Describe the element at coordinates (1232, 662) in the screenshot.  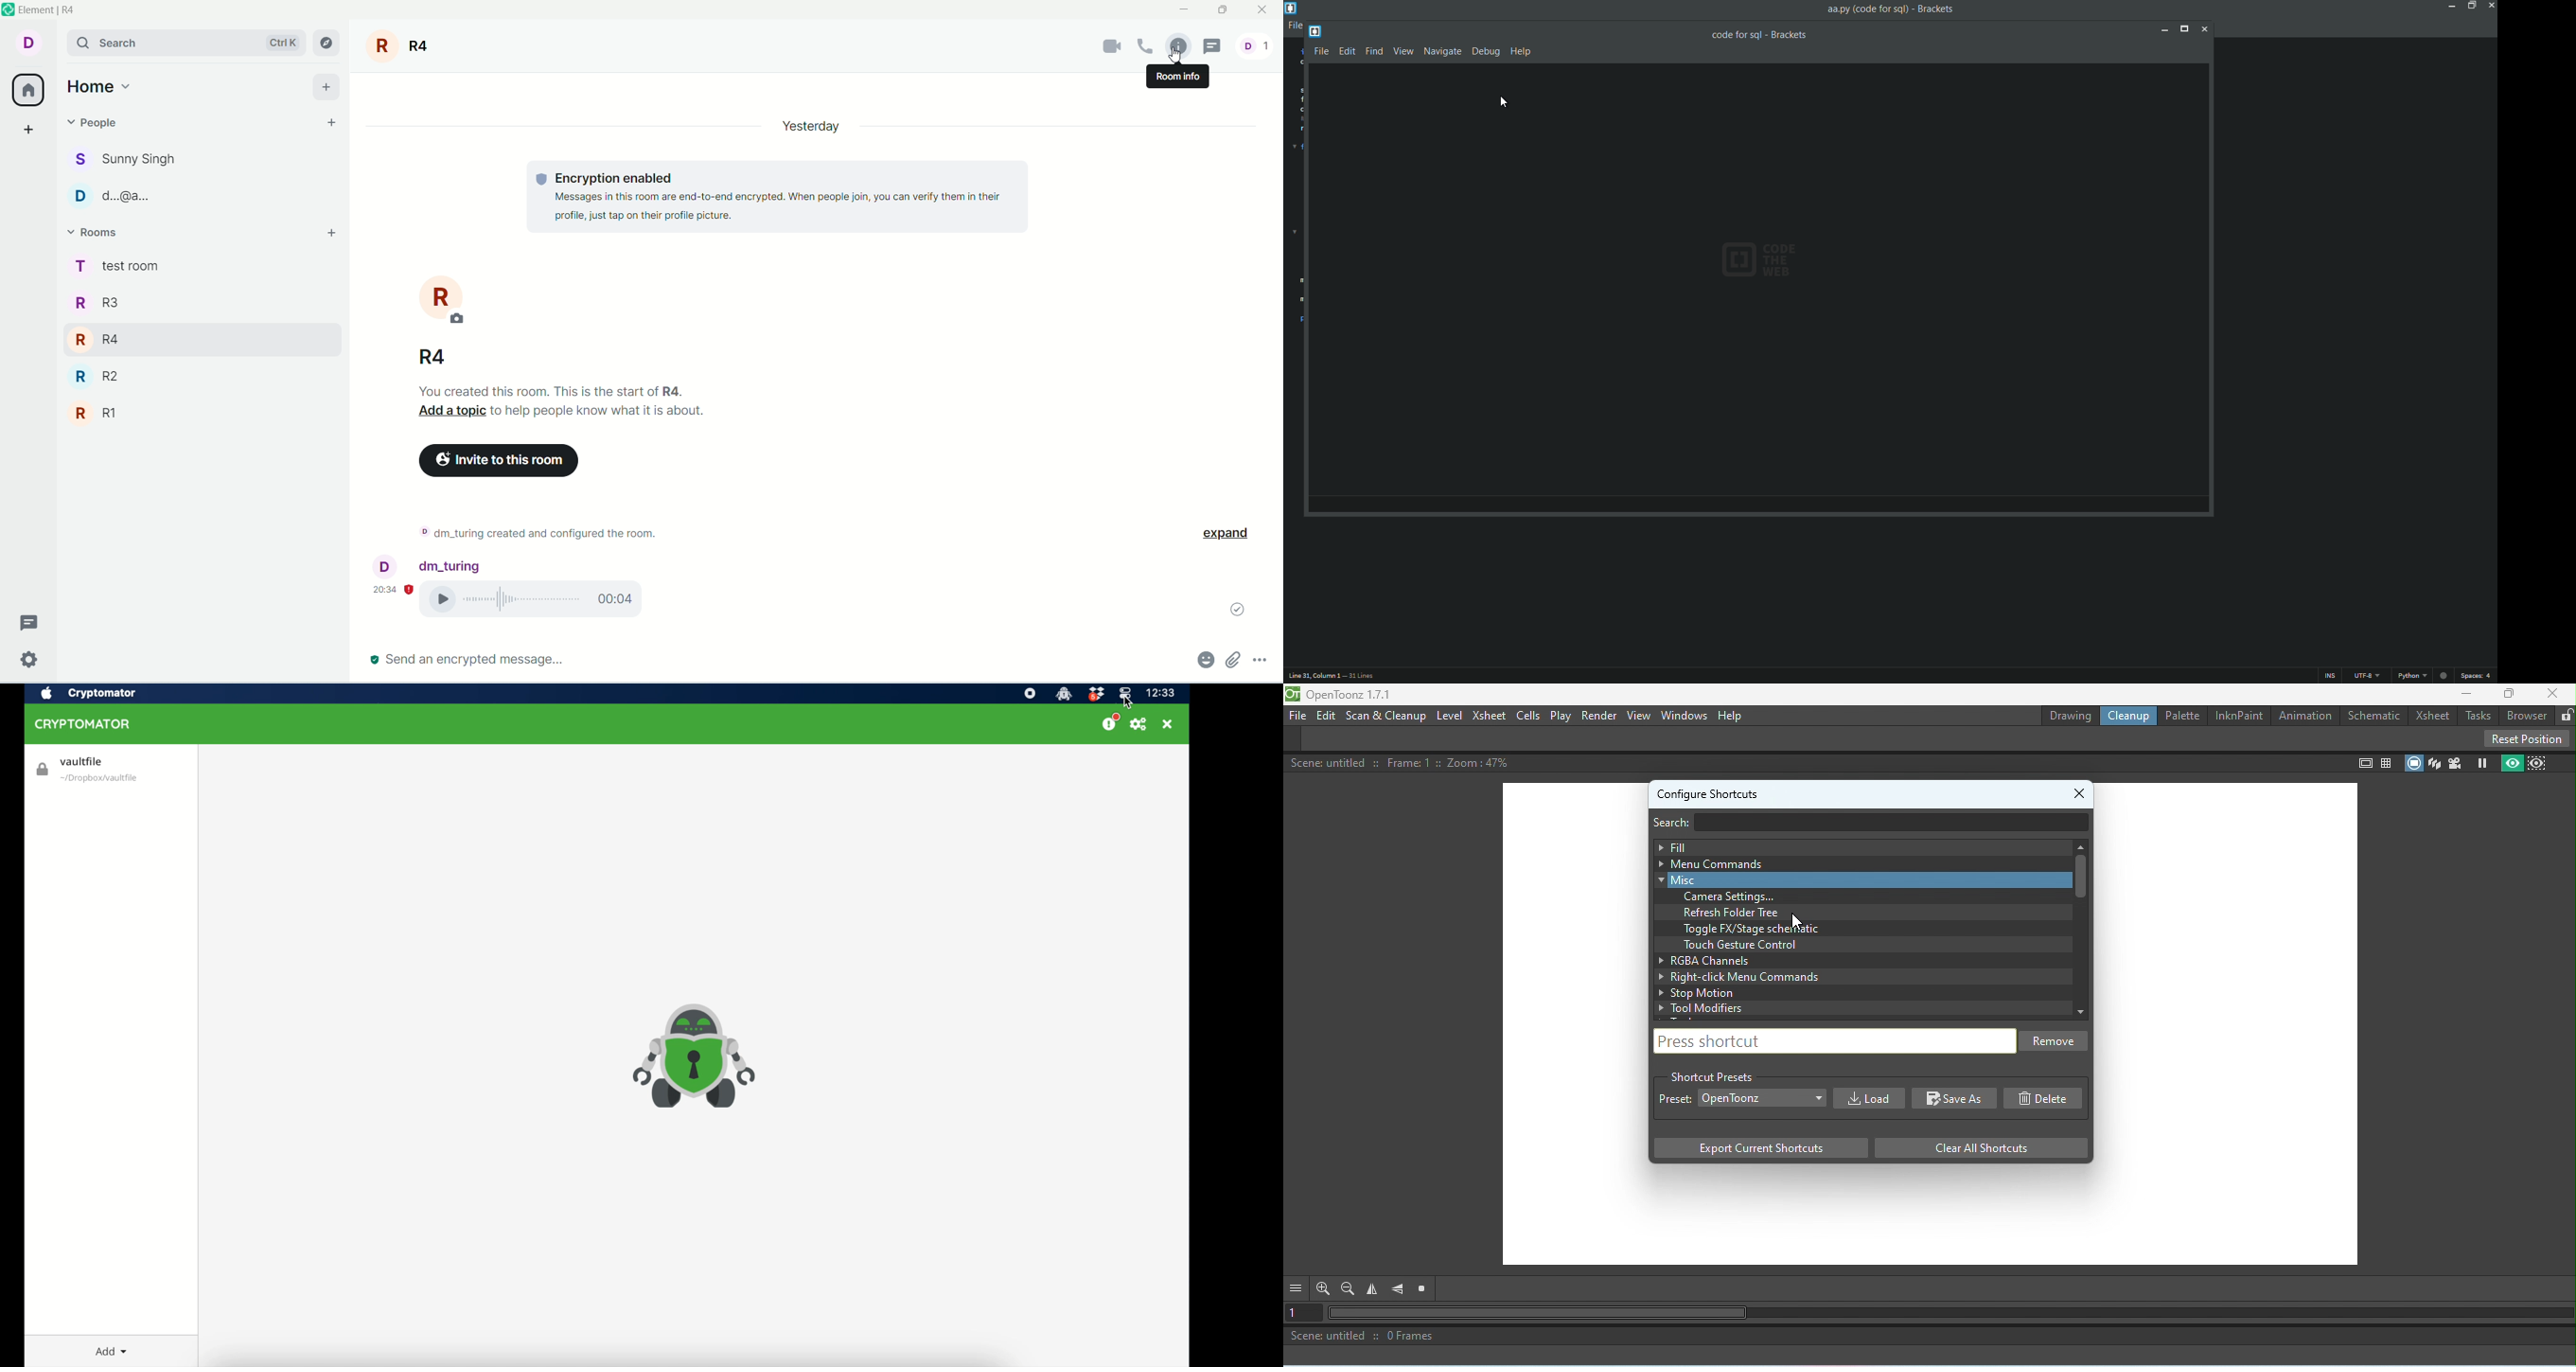
I see `attachment` at that location.